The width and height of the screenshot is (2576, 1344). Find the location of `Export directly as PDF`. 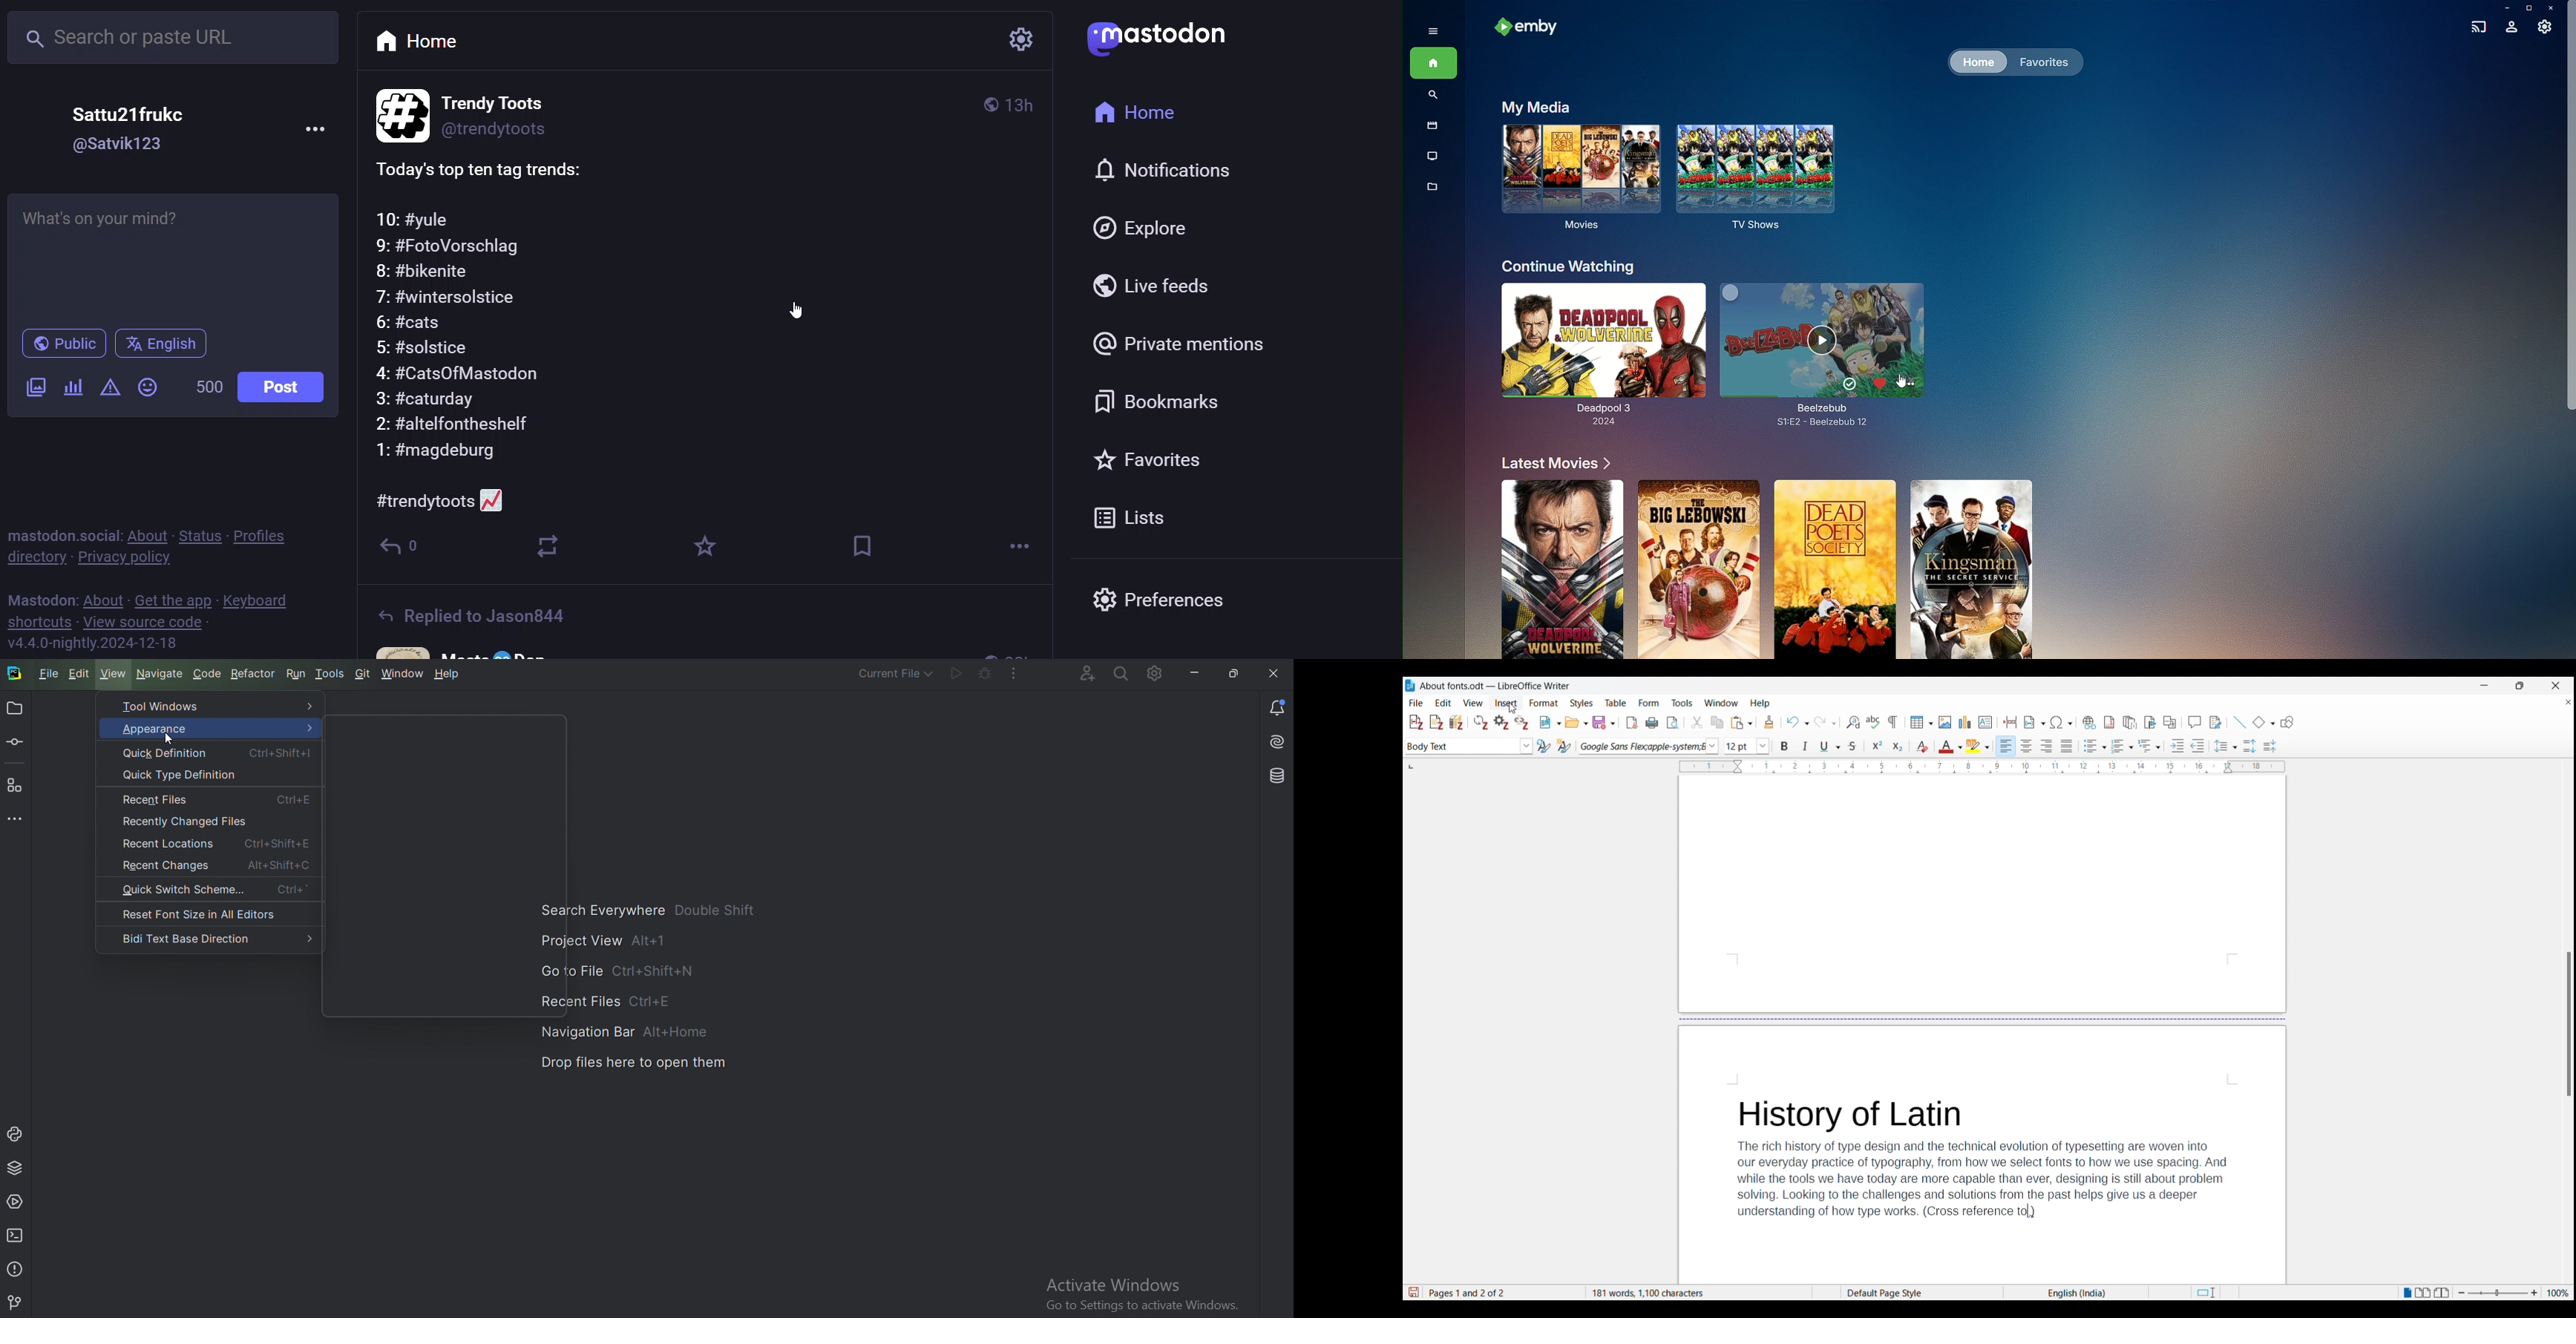

Export directly as PDF is located at coordinates (1632, 723).